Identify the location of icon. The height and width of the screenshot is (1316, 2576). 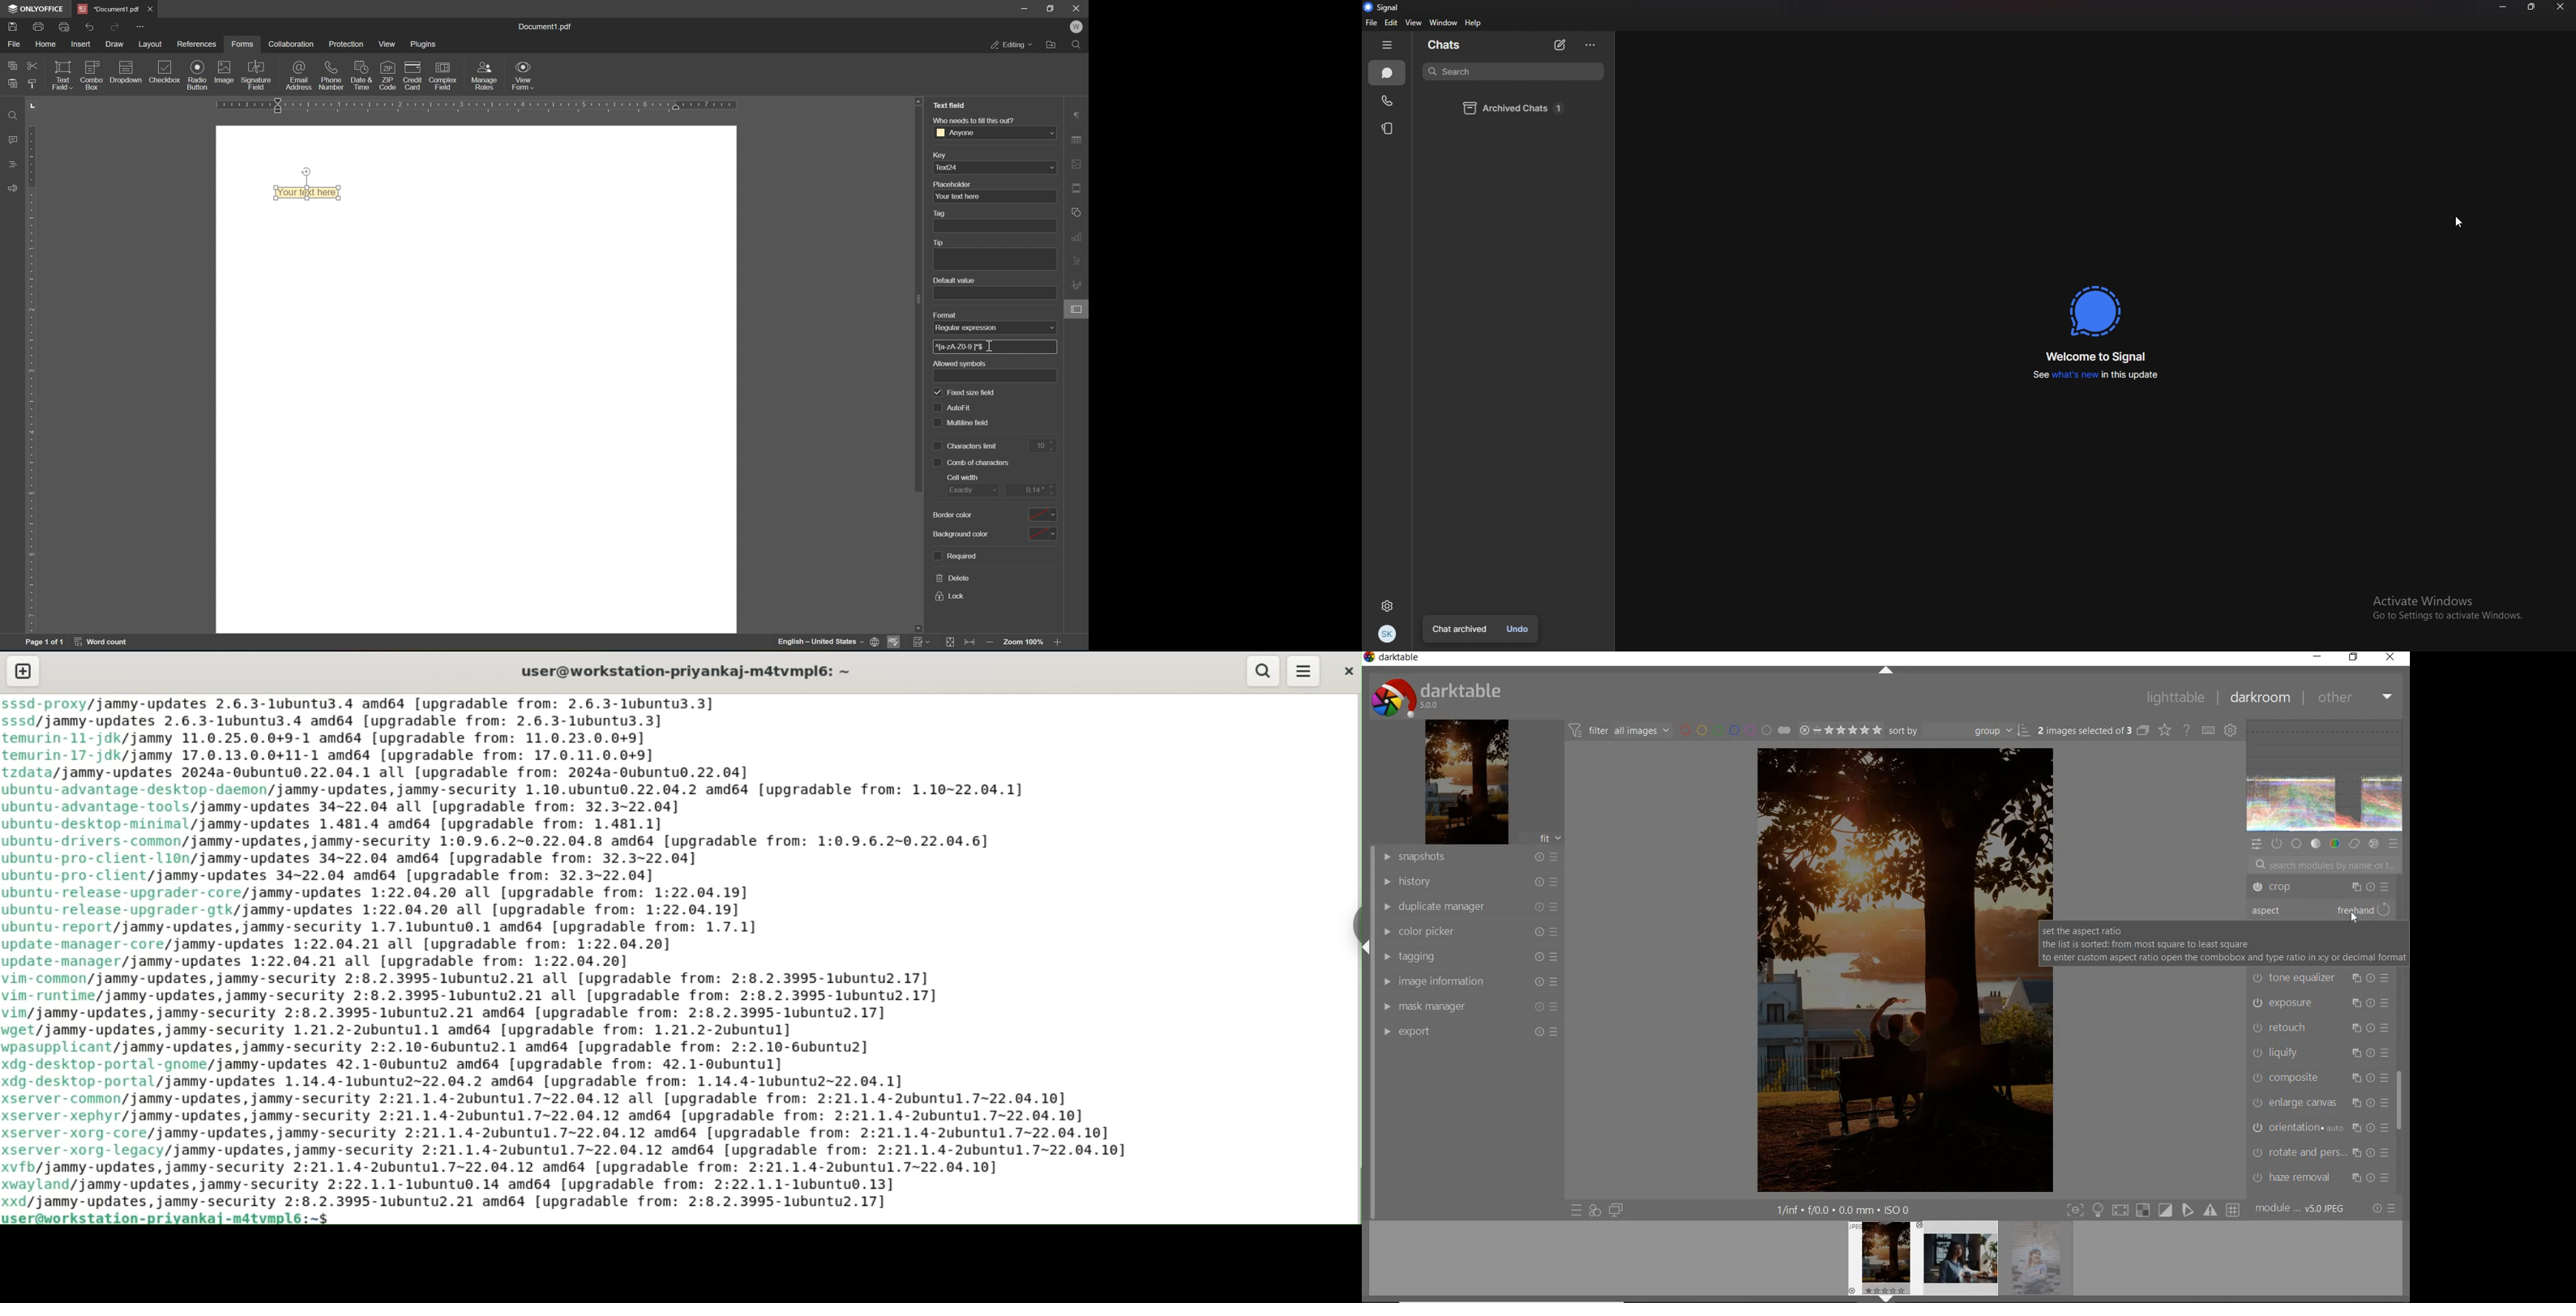
(127, 76).